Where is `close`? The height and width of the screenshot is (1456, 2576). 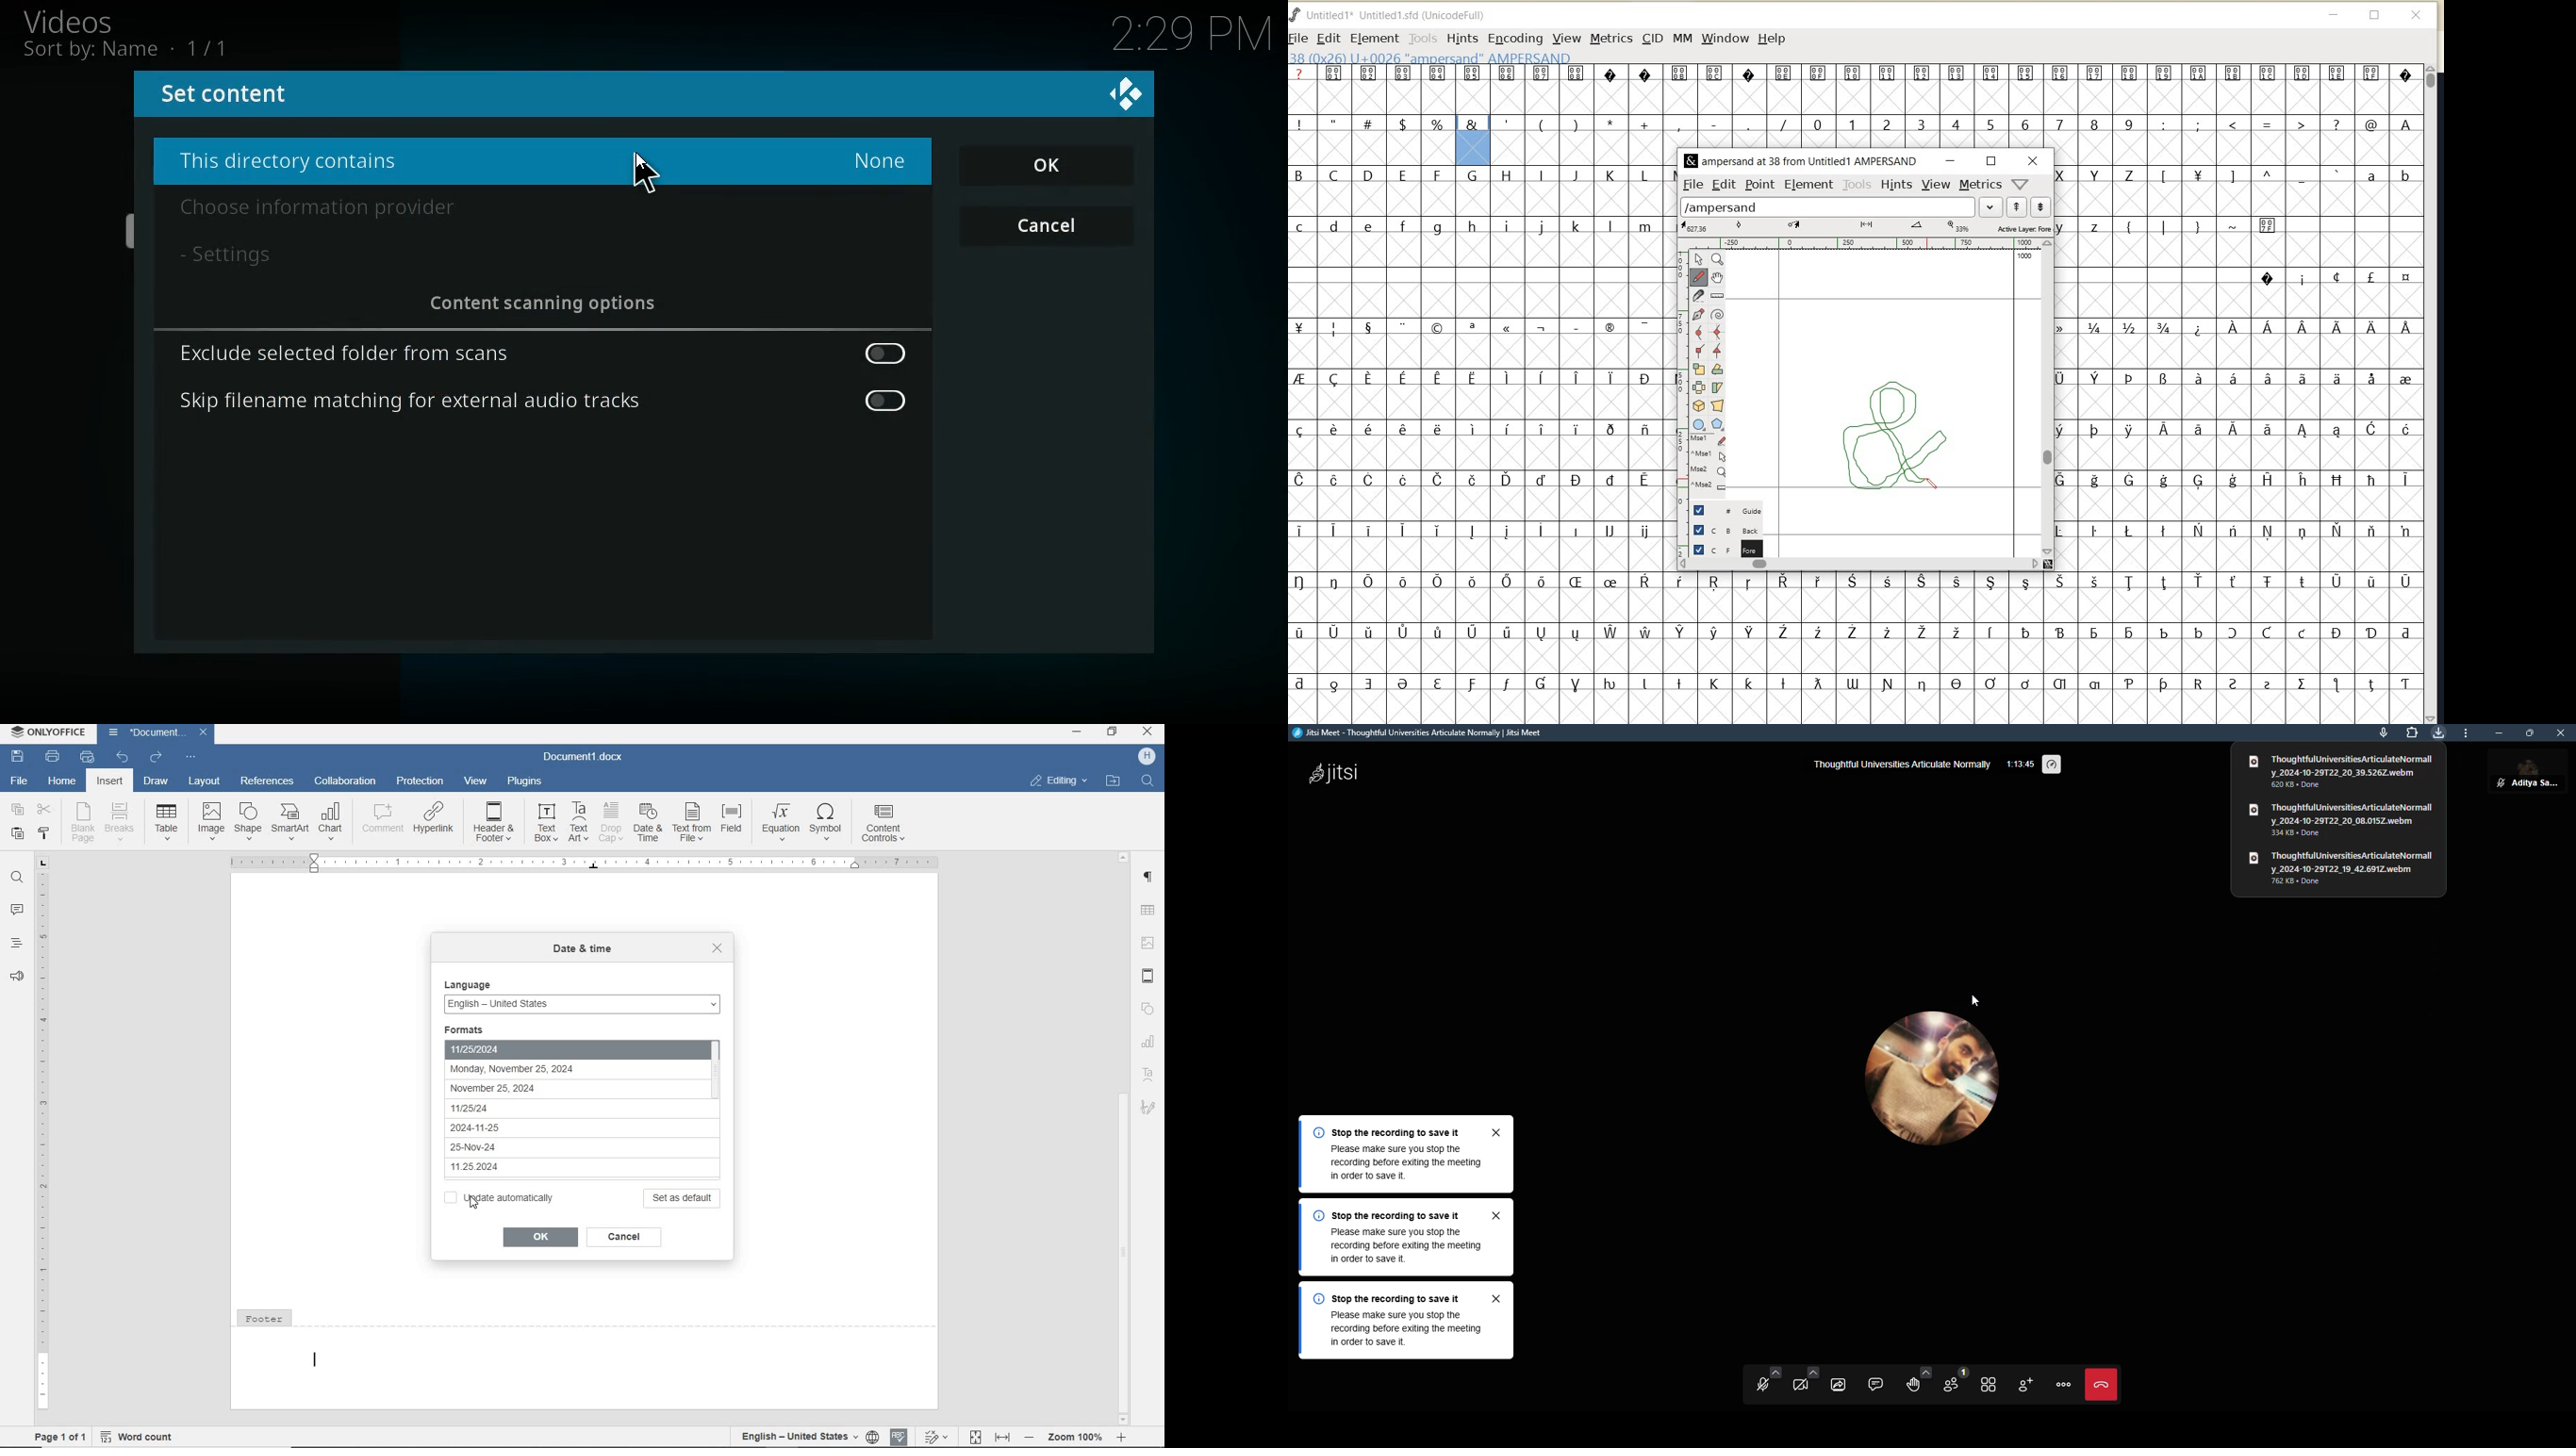 close is located at coordinates (1499, 1214).